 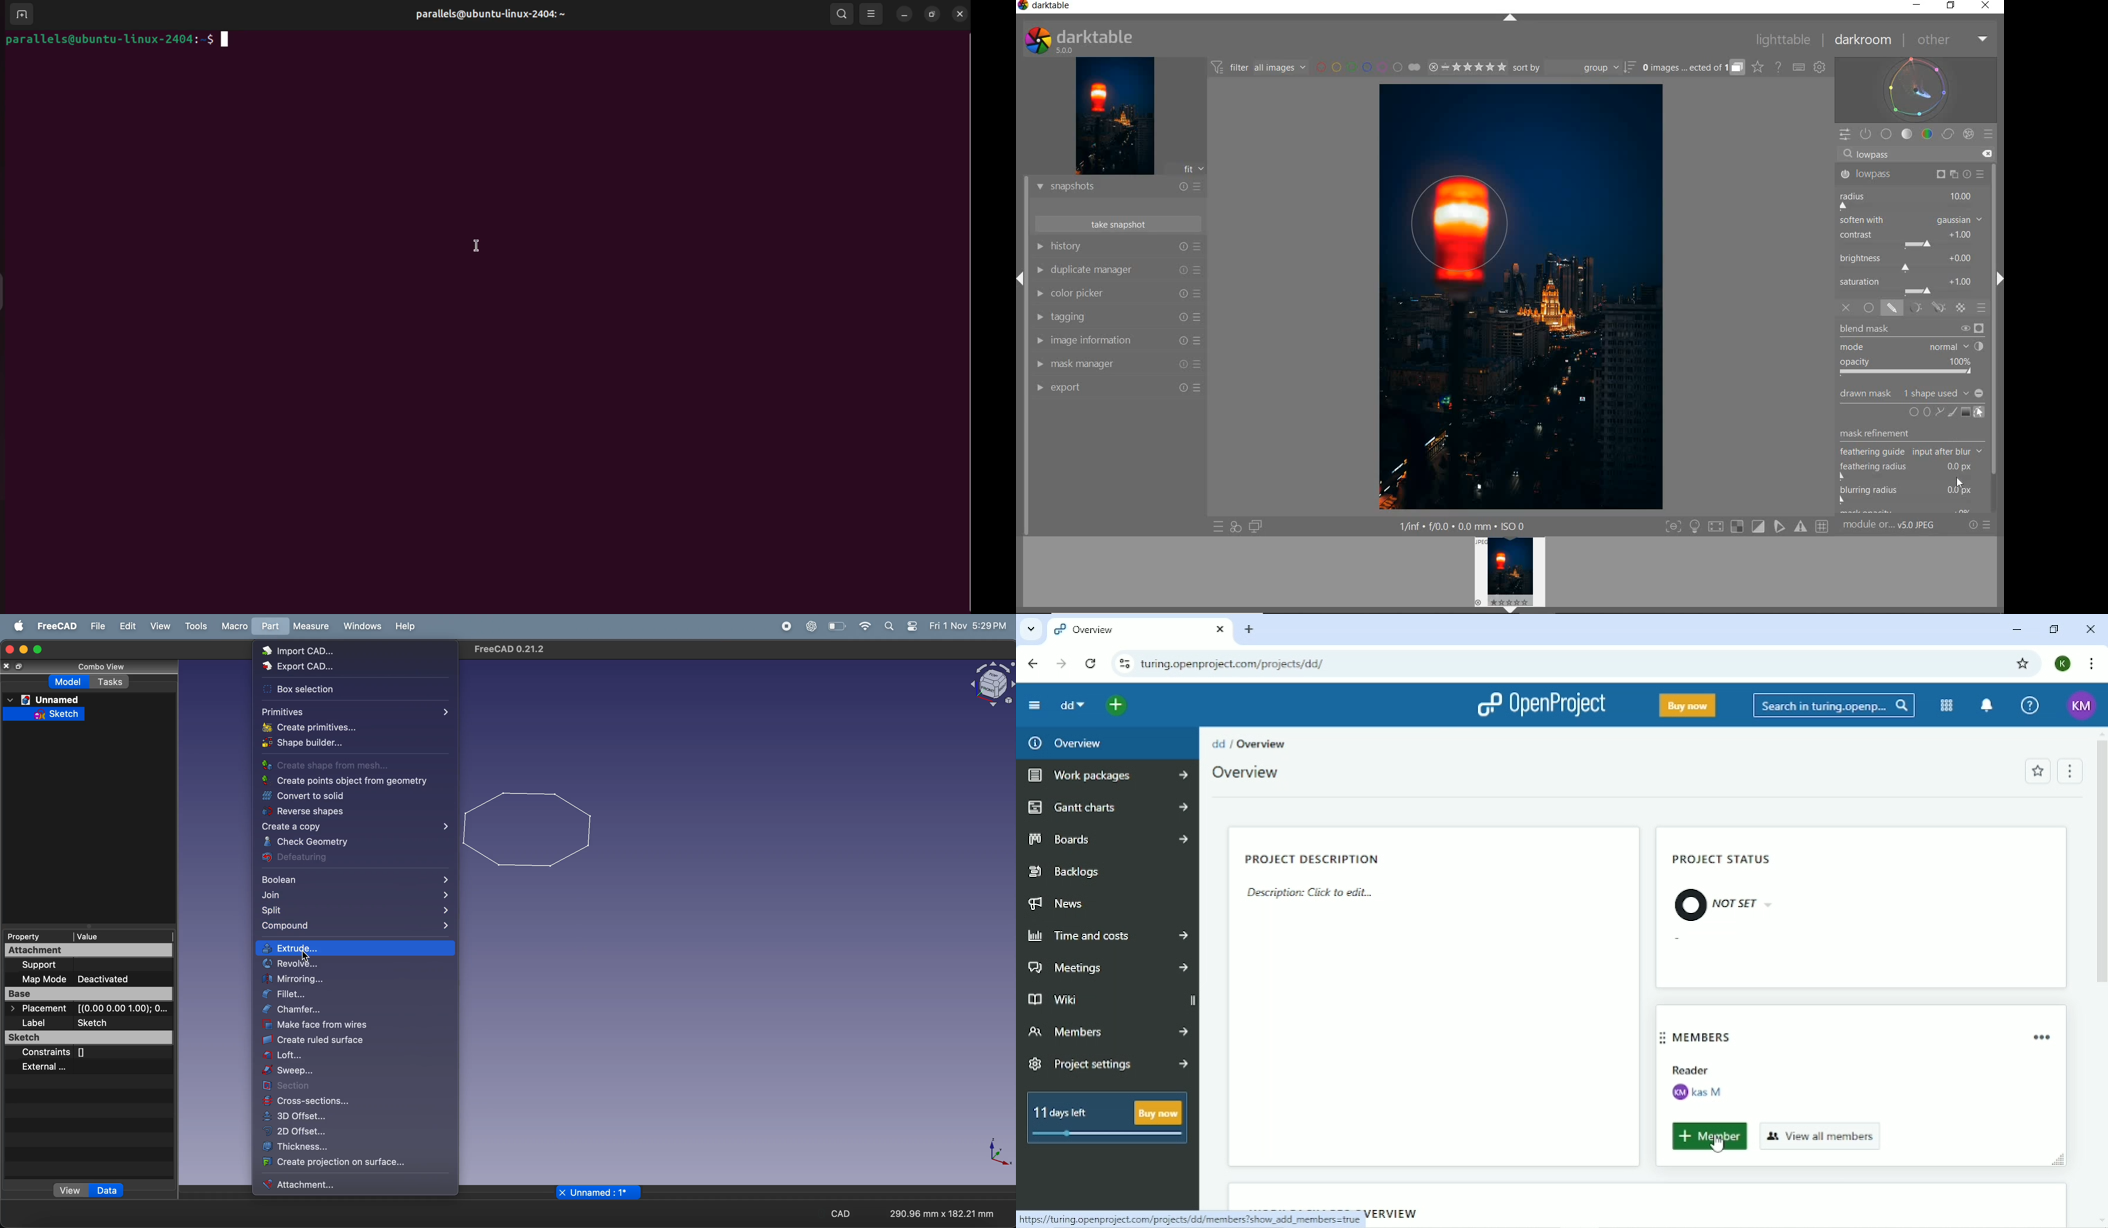 What do you see at coordinates (1785, 39) in the screenshot?
I see `LIGHTTABLE` at bounding box center [1785, 39].